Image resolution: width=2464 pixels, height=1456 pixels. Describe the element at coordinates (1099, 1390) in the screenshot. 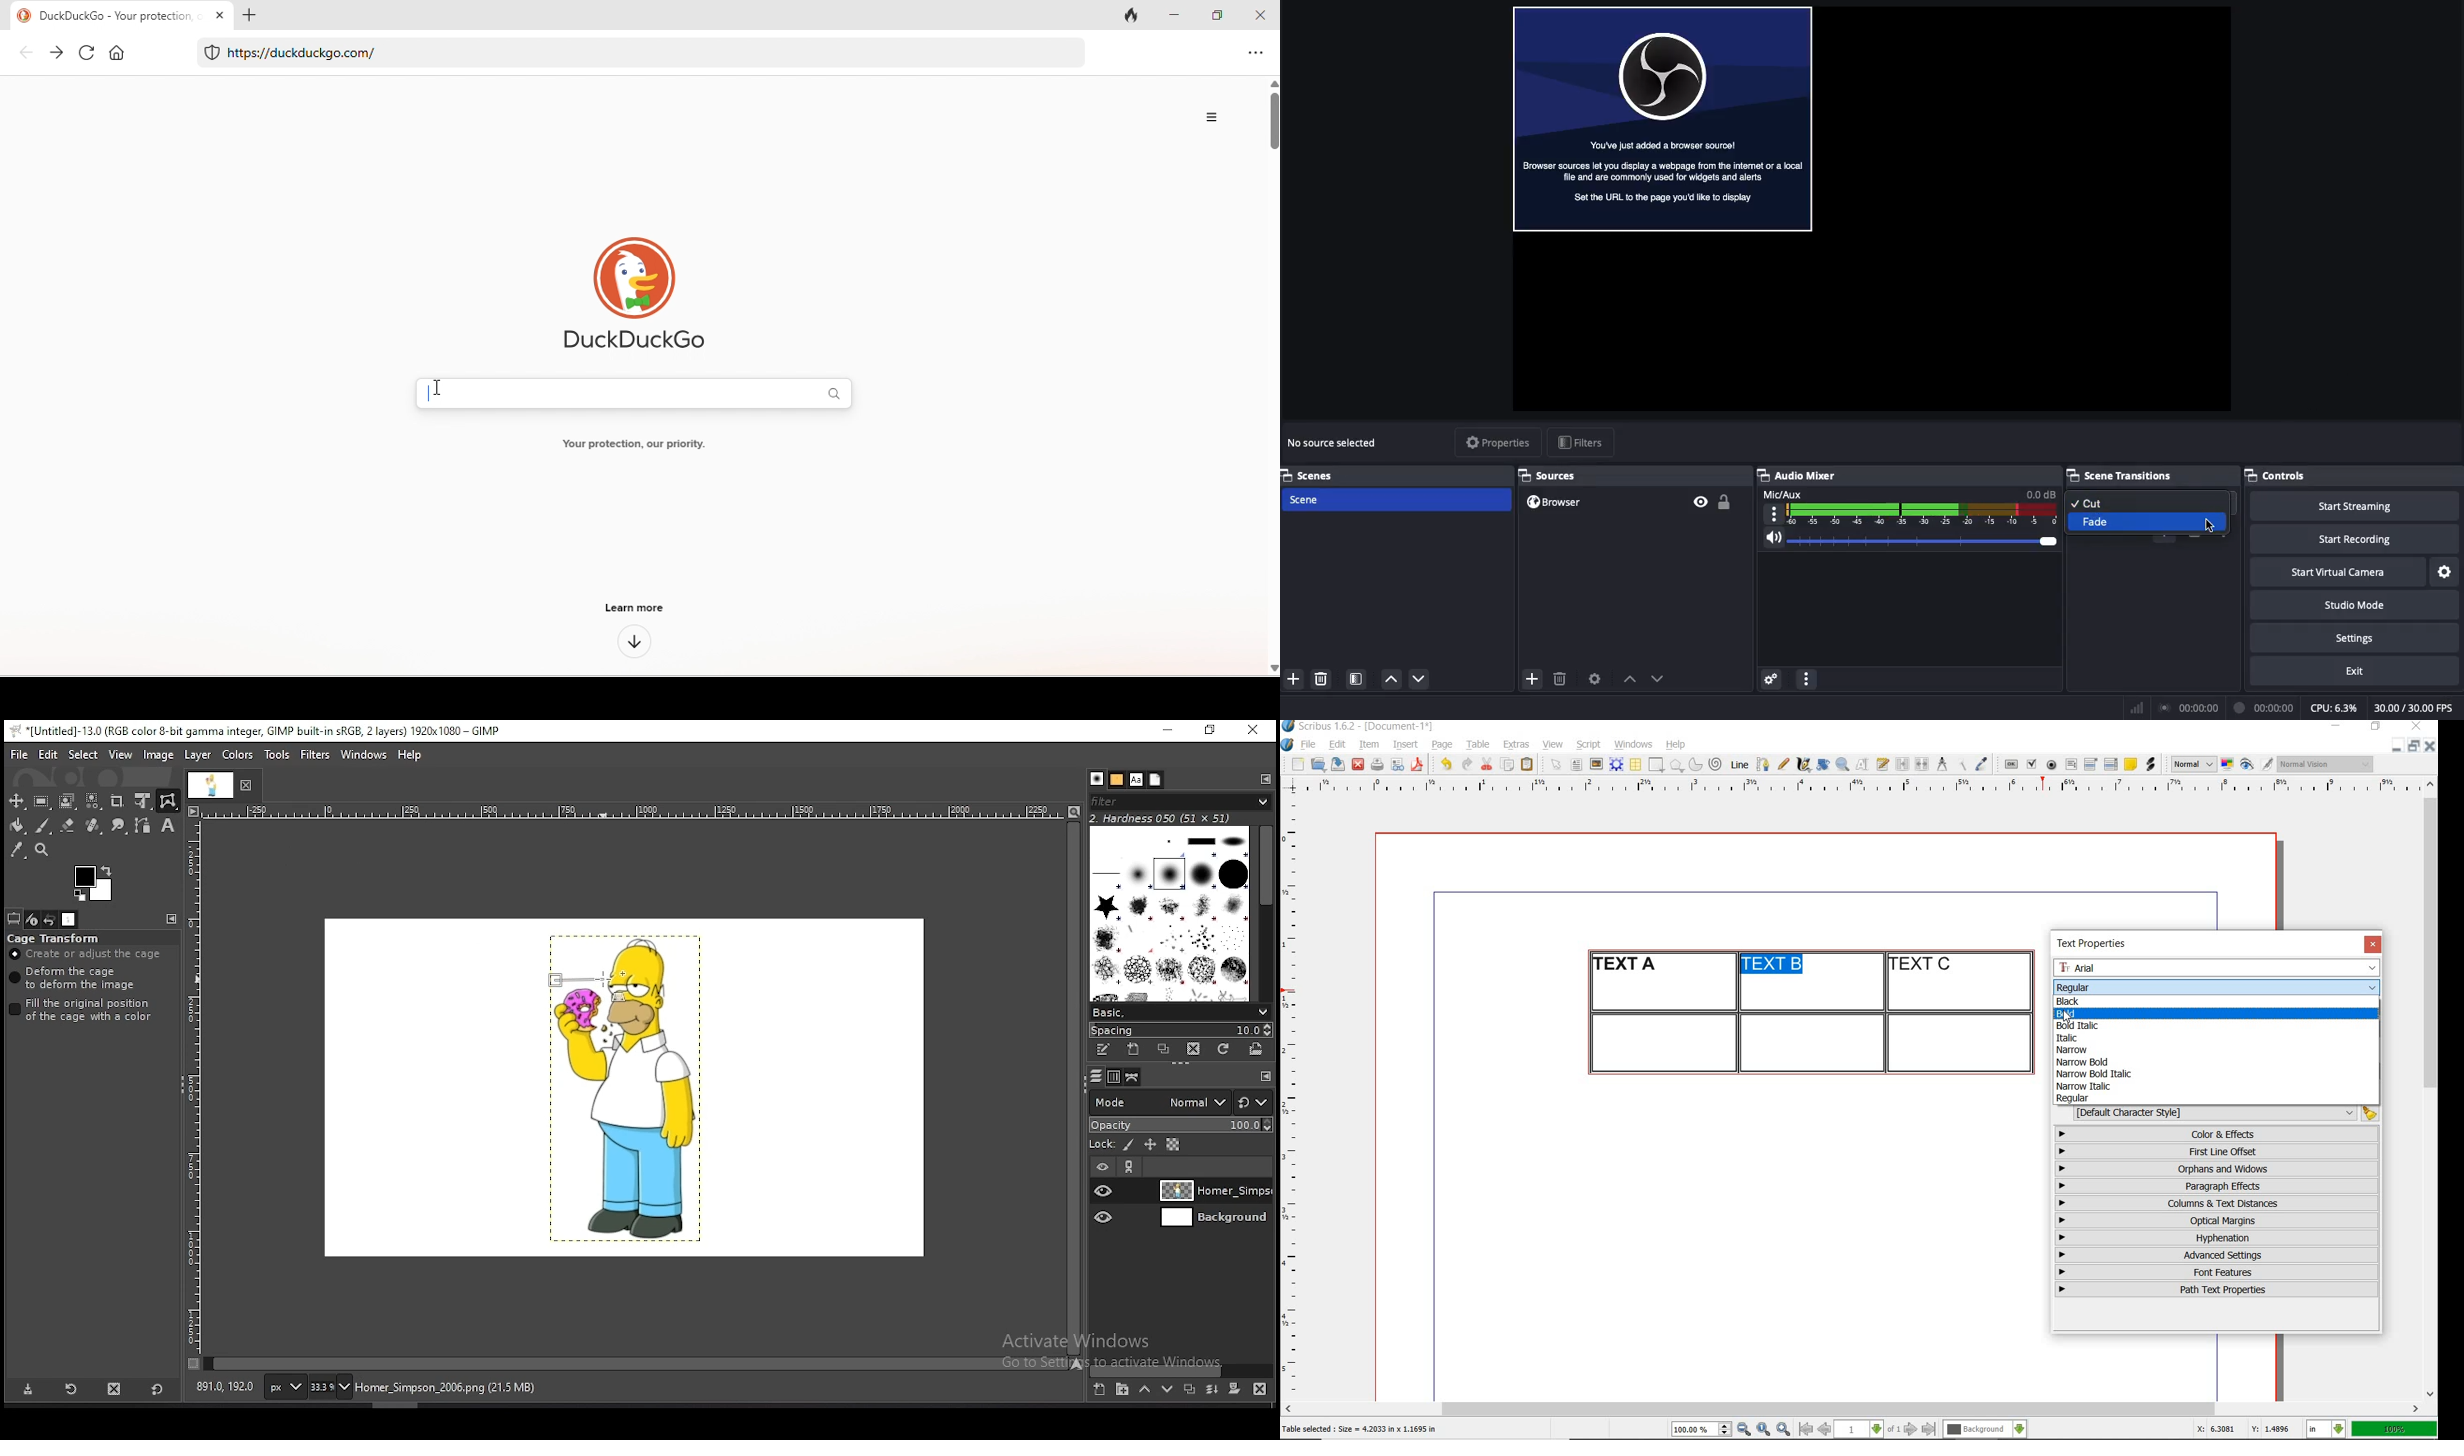

I see `create a new layer` at that location.